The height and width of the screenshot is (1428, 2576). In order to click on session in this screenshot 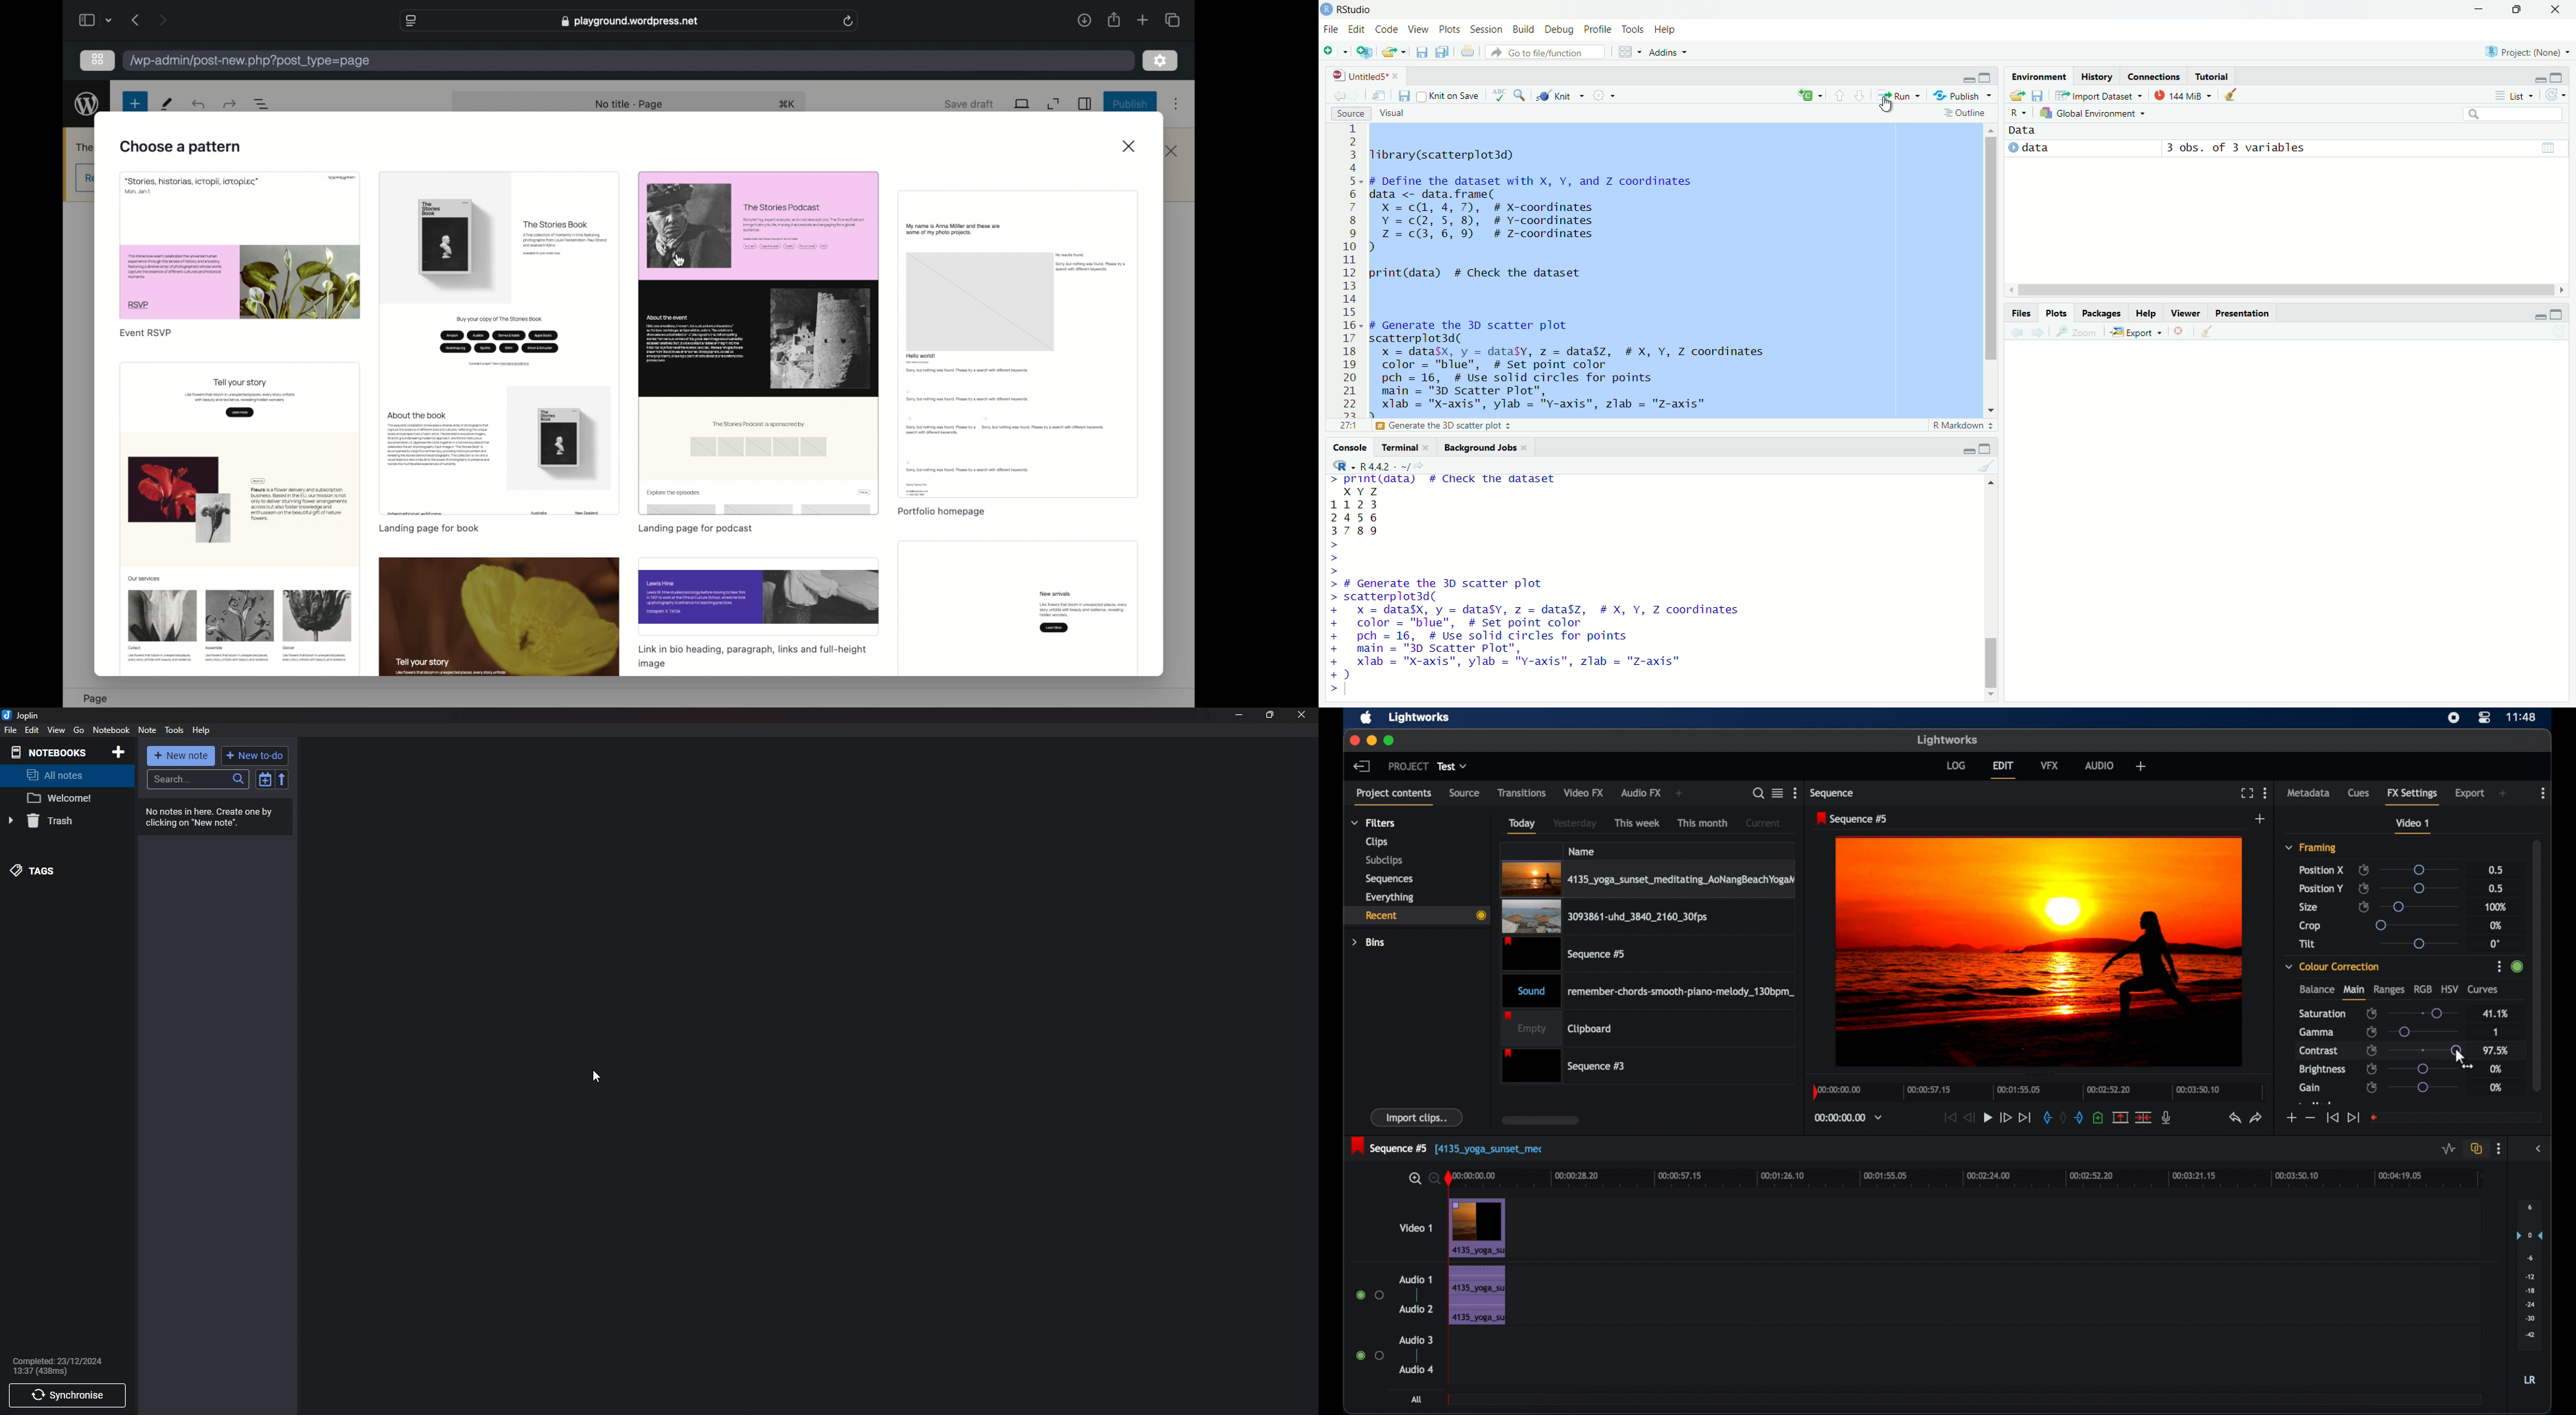, I will do `click(1486, 29)`.